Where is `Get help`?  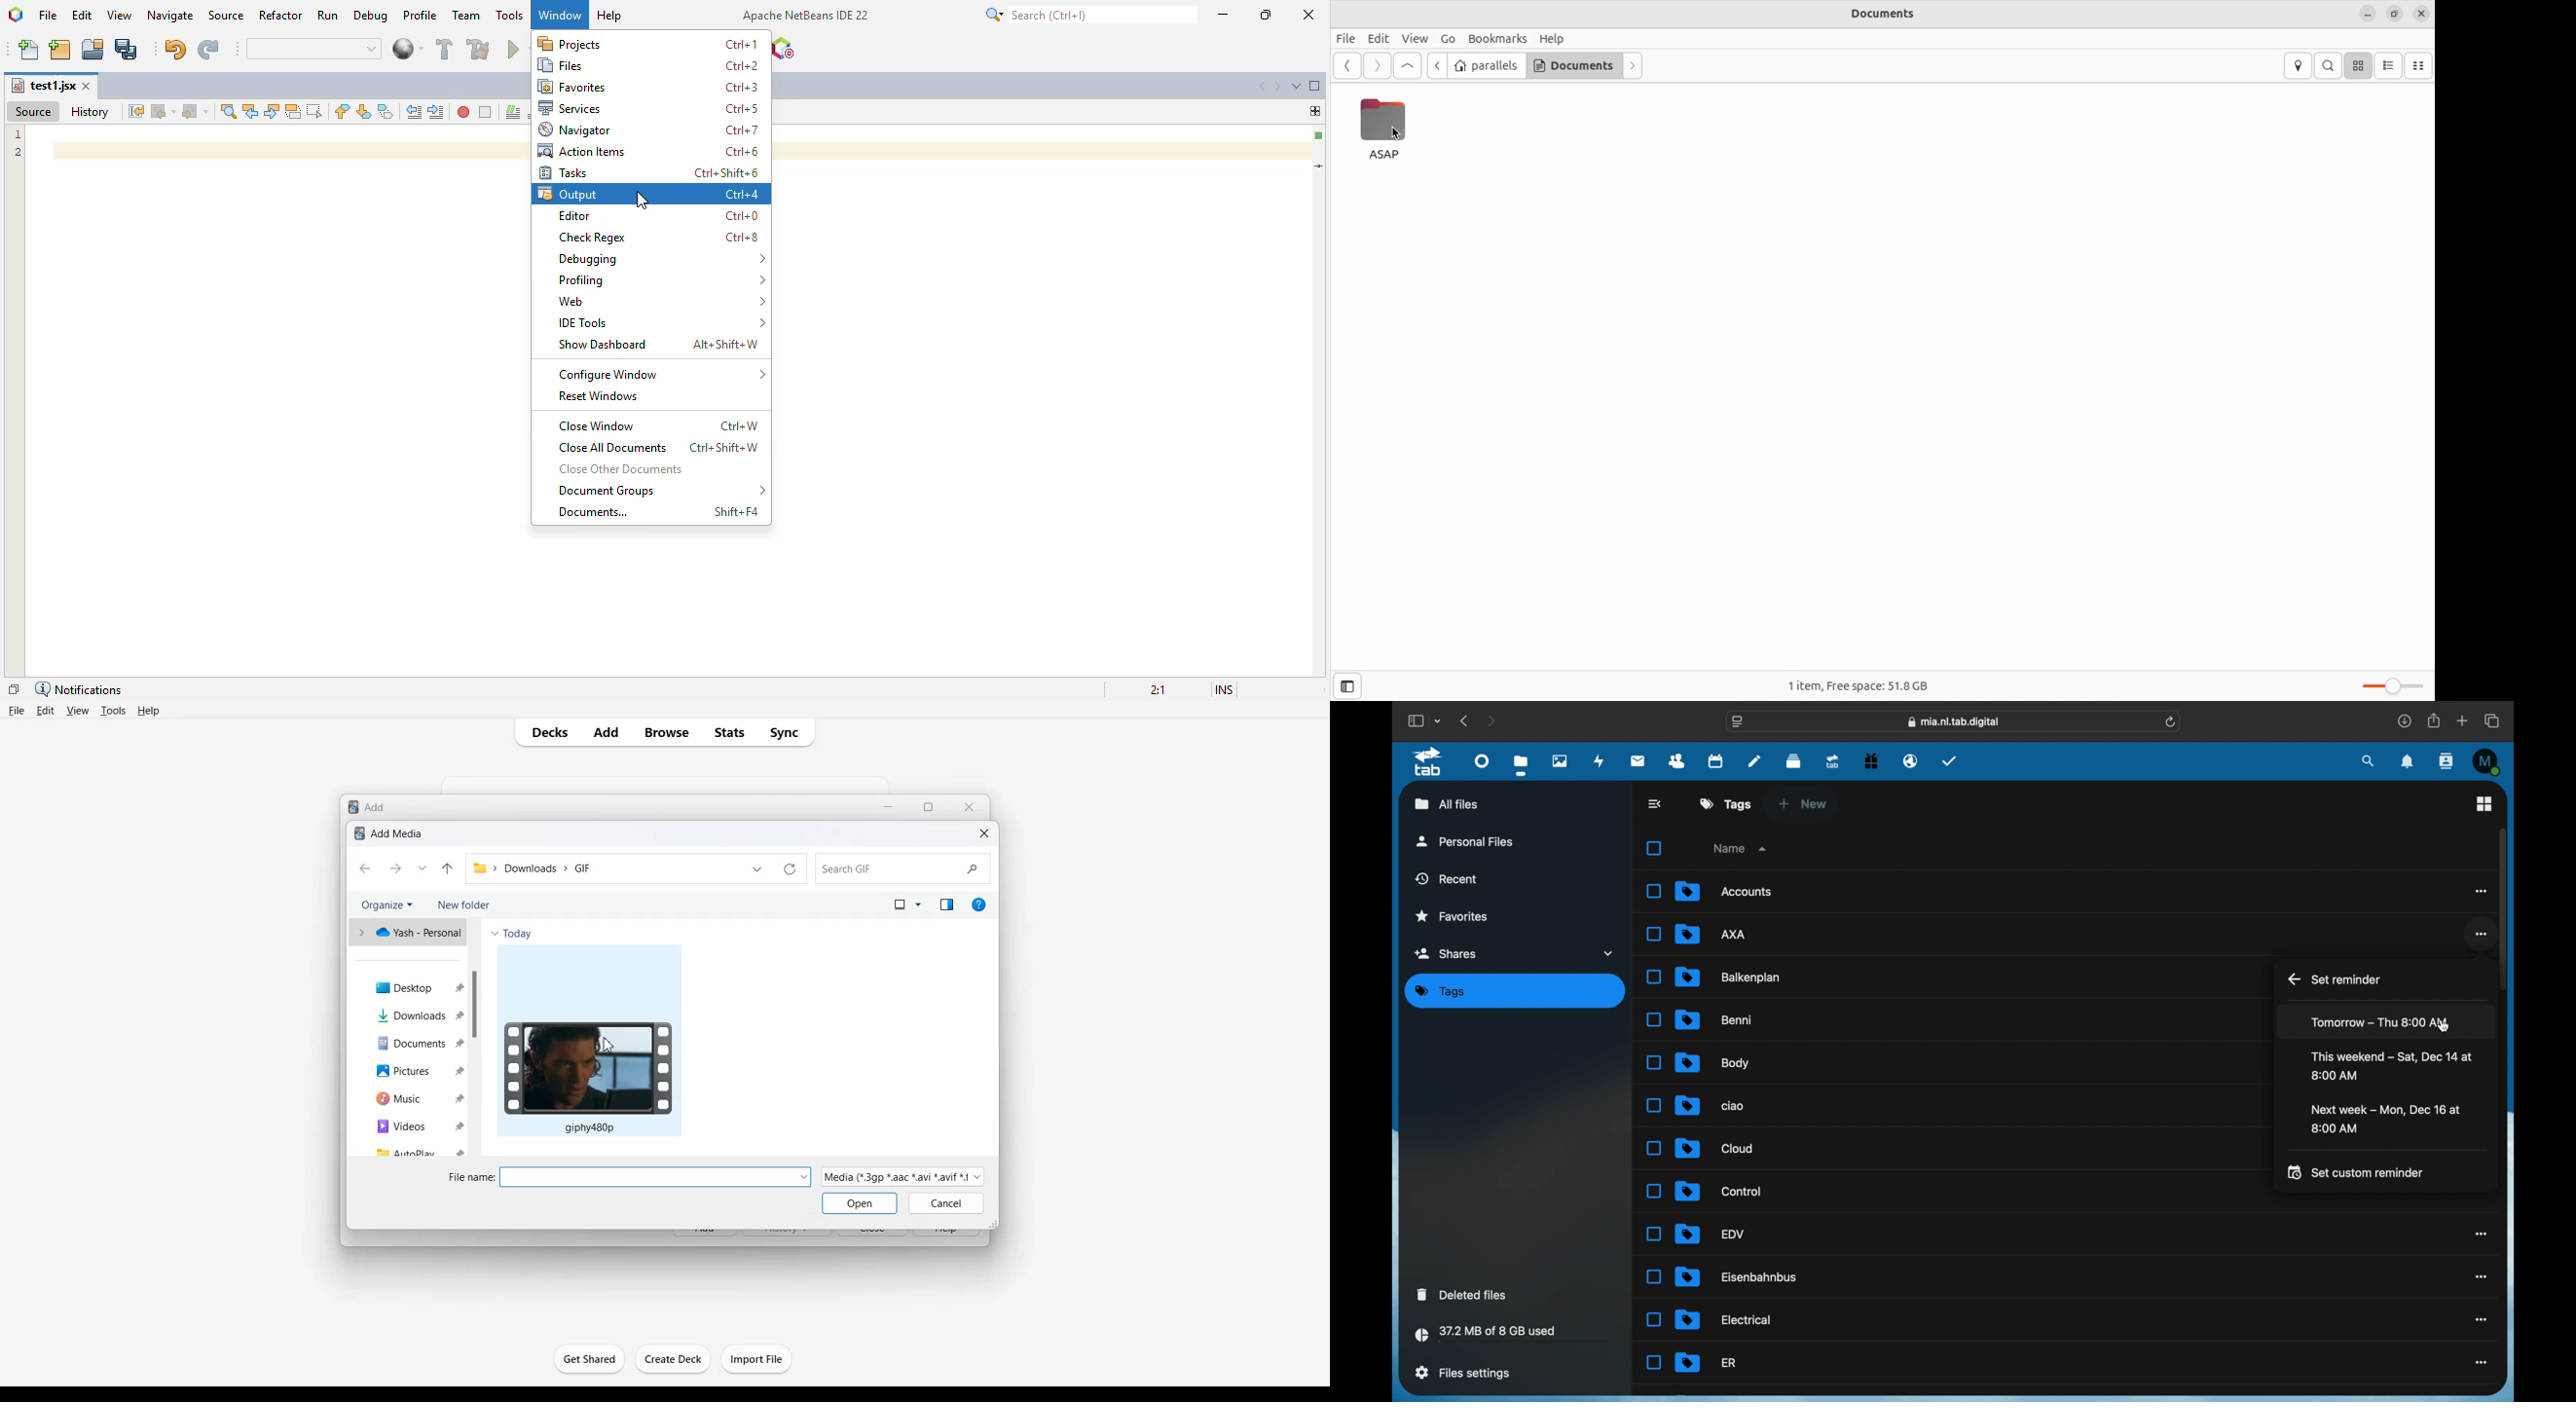 Get help is located at coordinates (979, 904).